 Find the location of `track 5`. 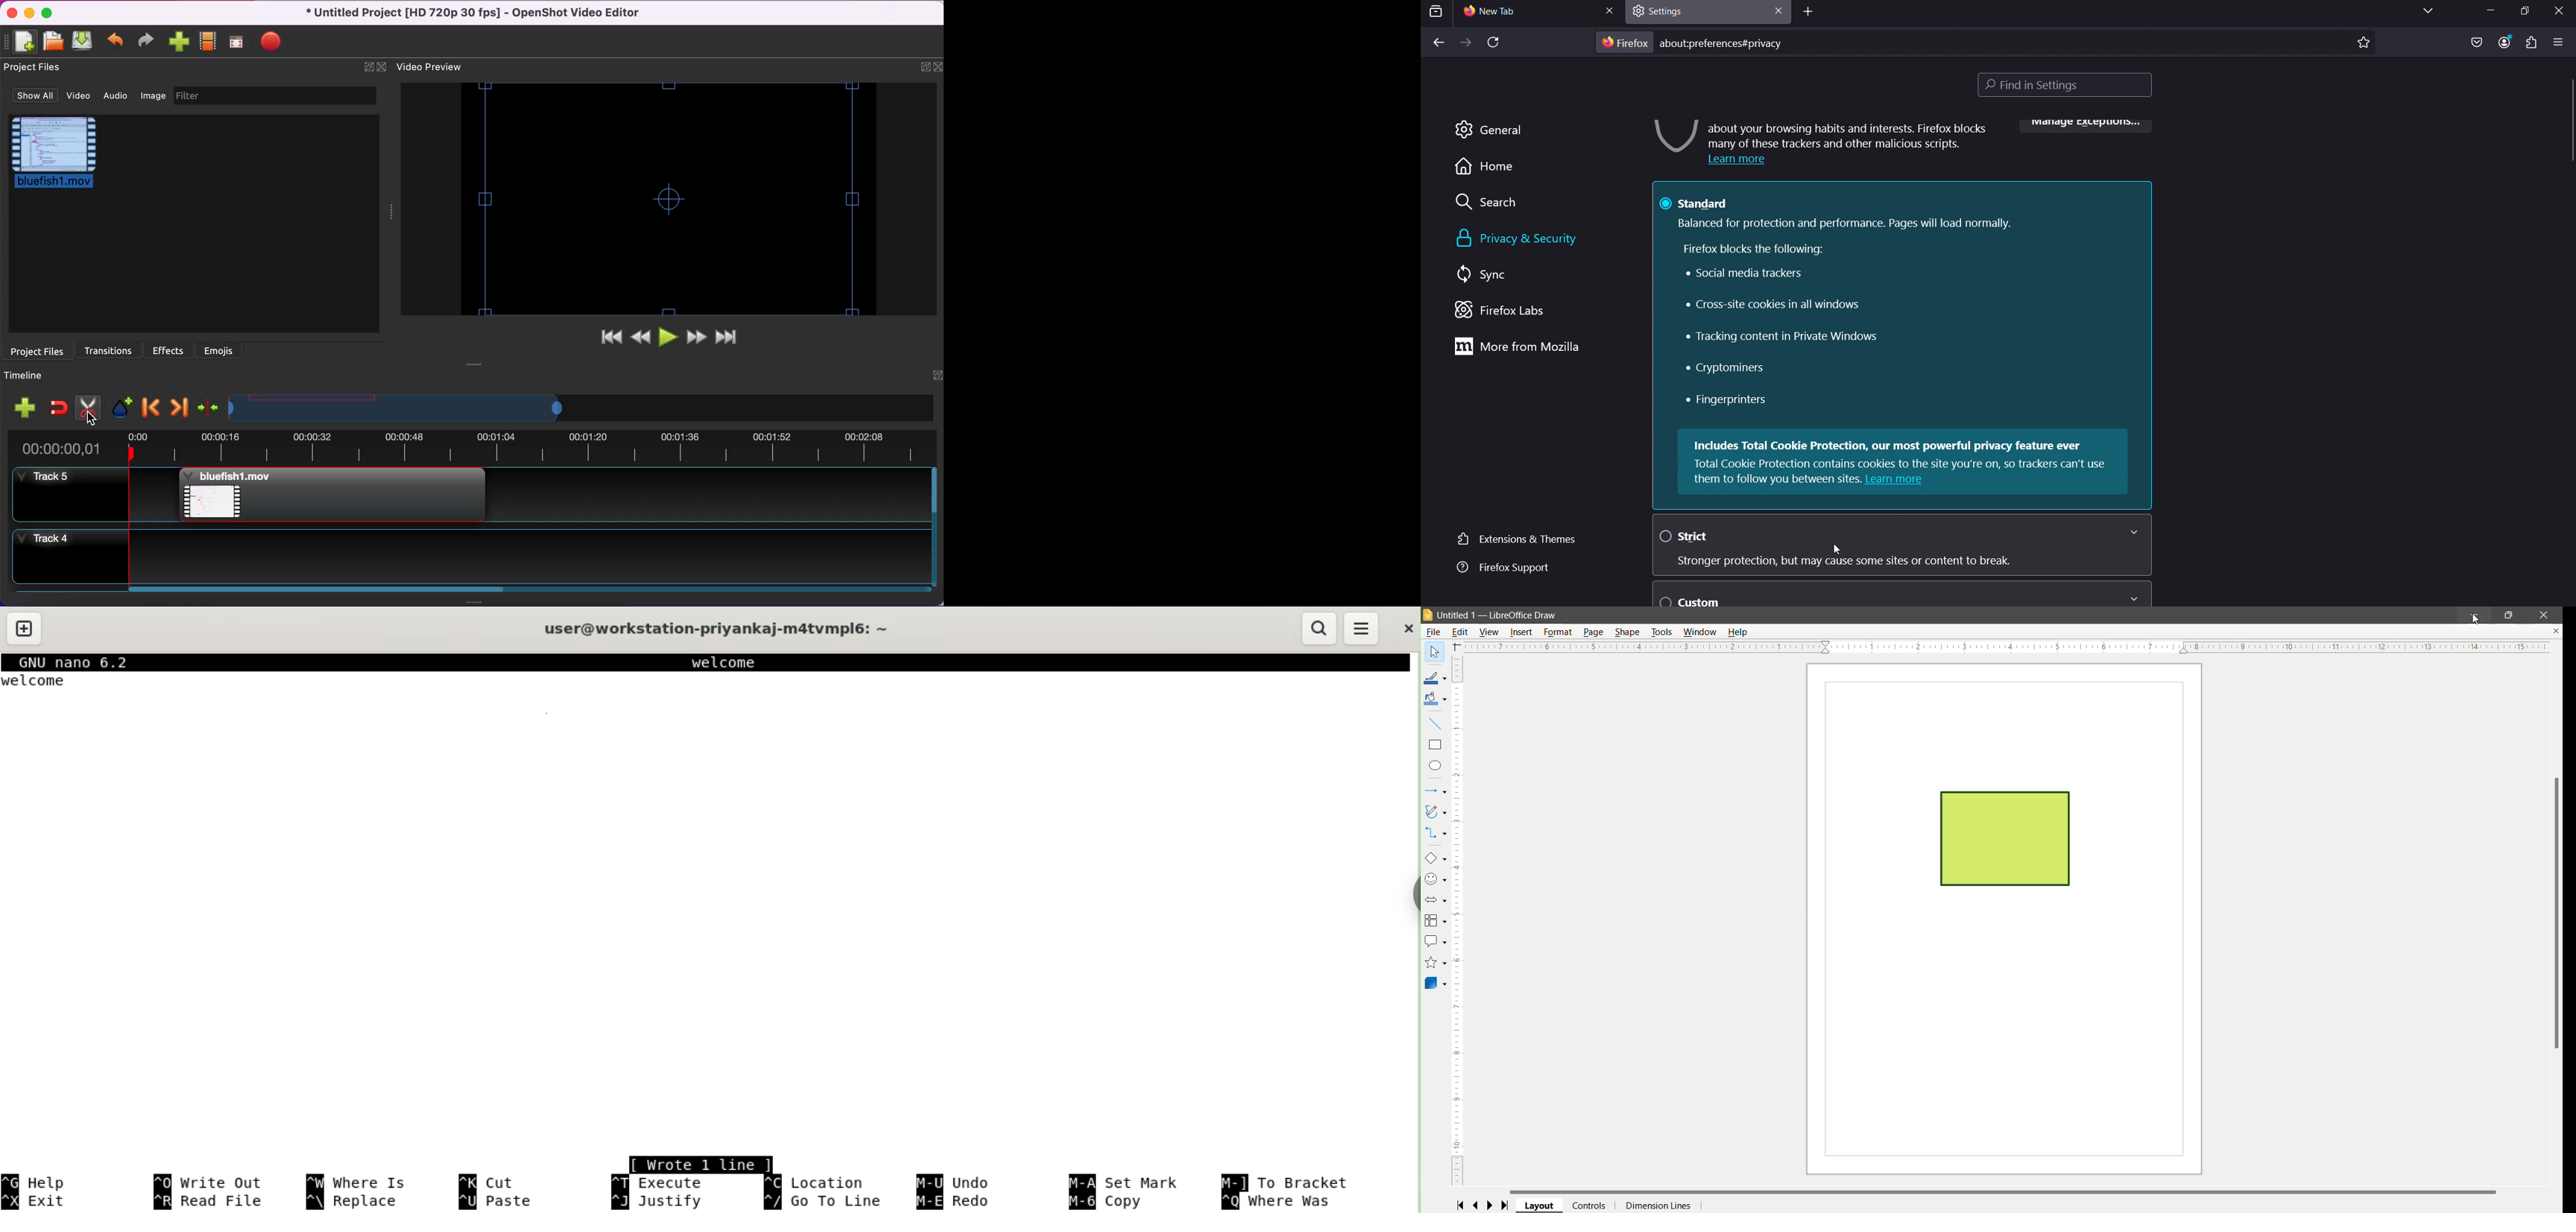

track 5 is located at coordinates (69, 496).